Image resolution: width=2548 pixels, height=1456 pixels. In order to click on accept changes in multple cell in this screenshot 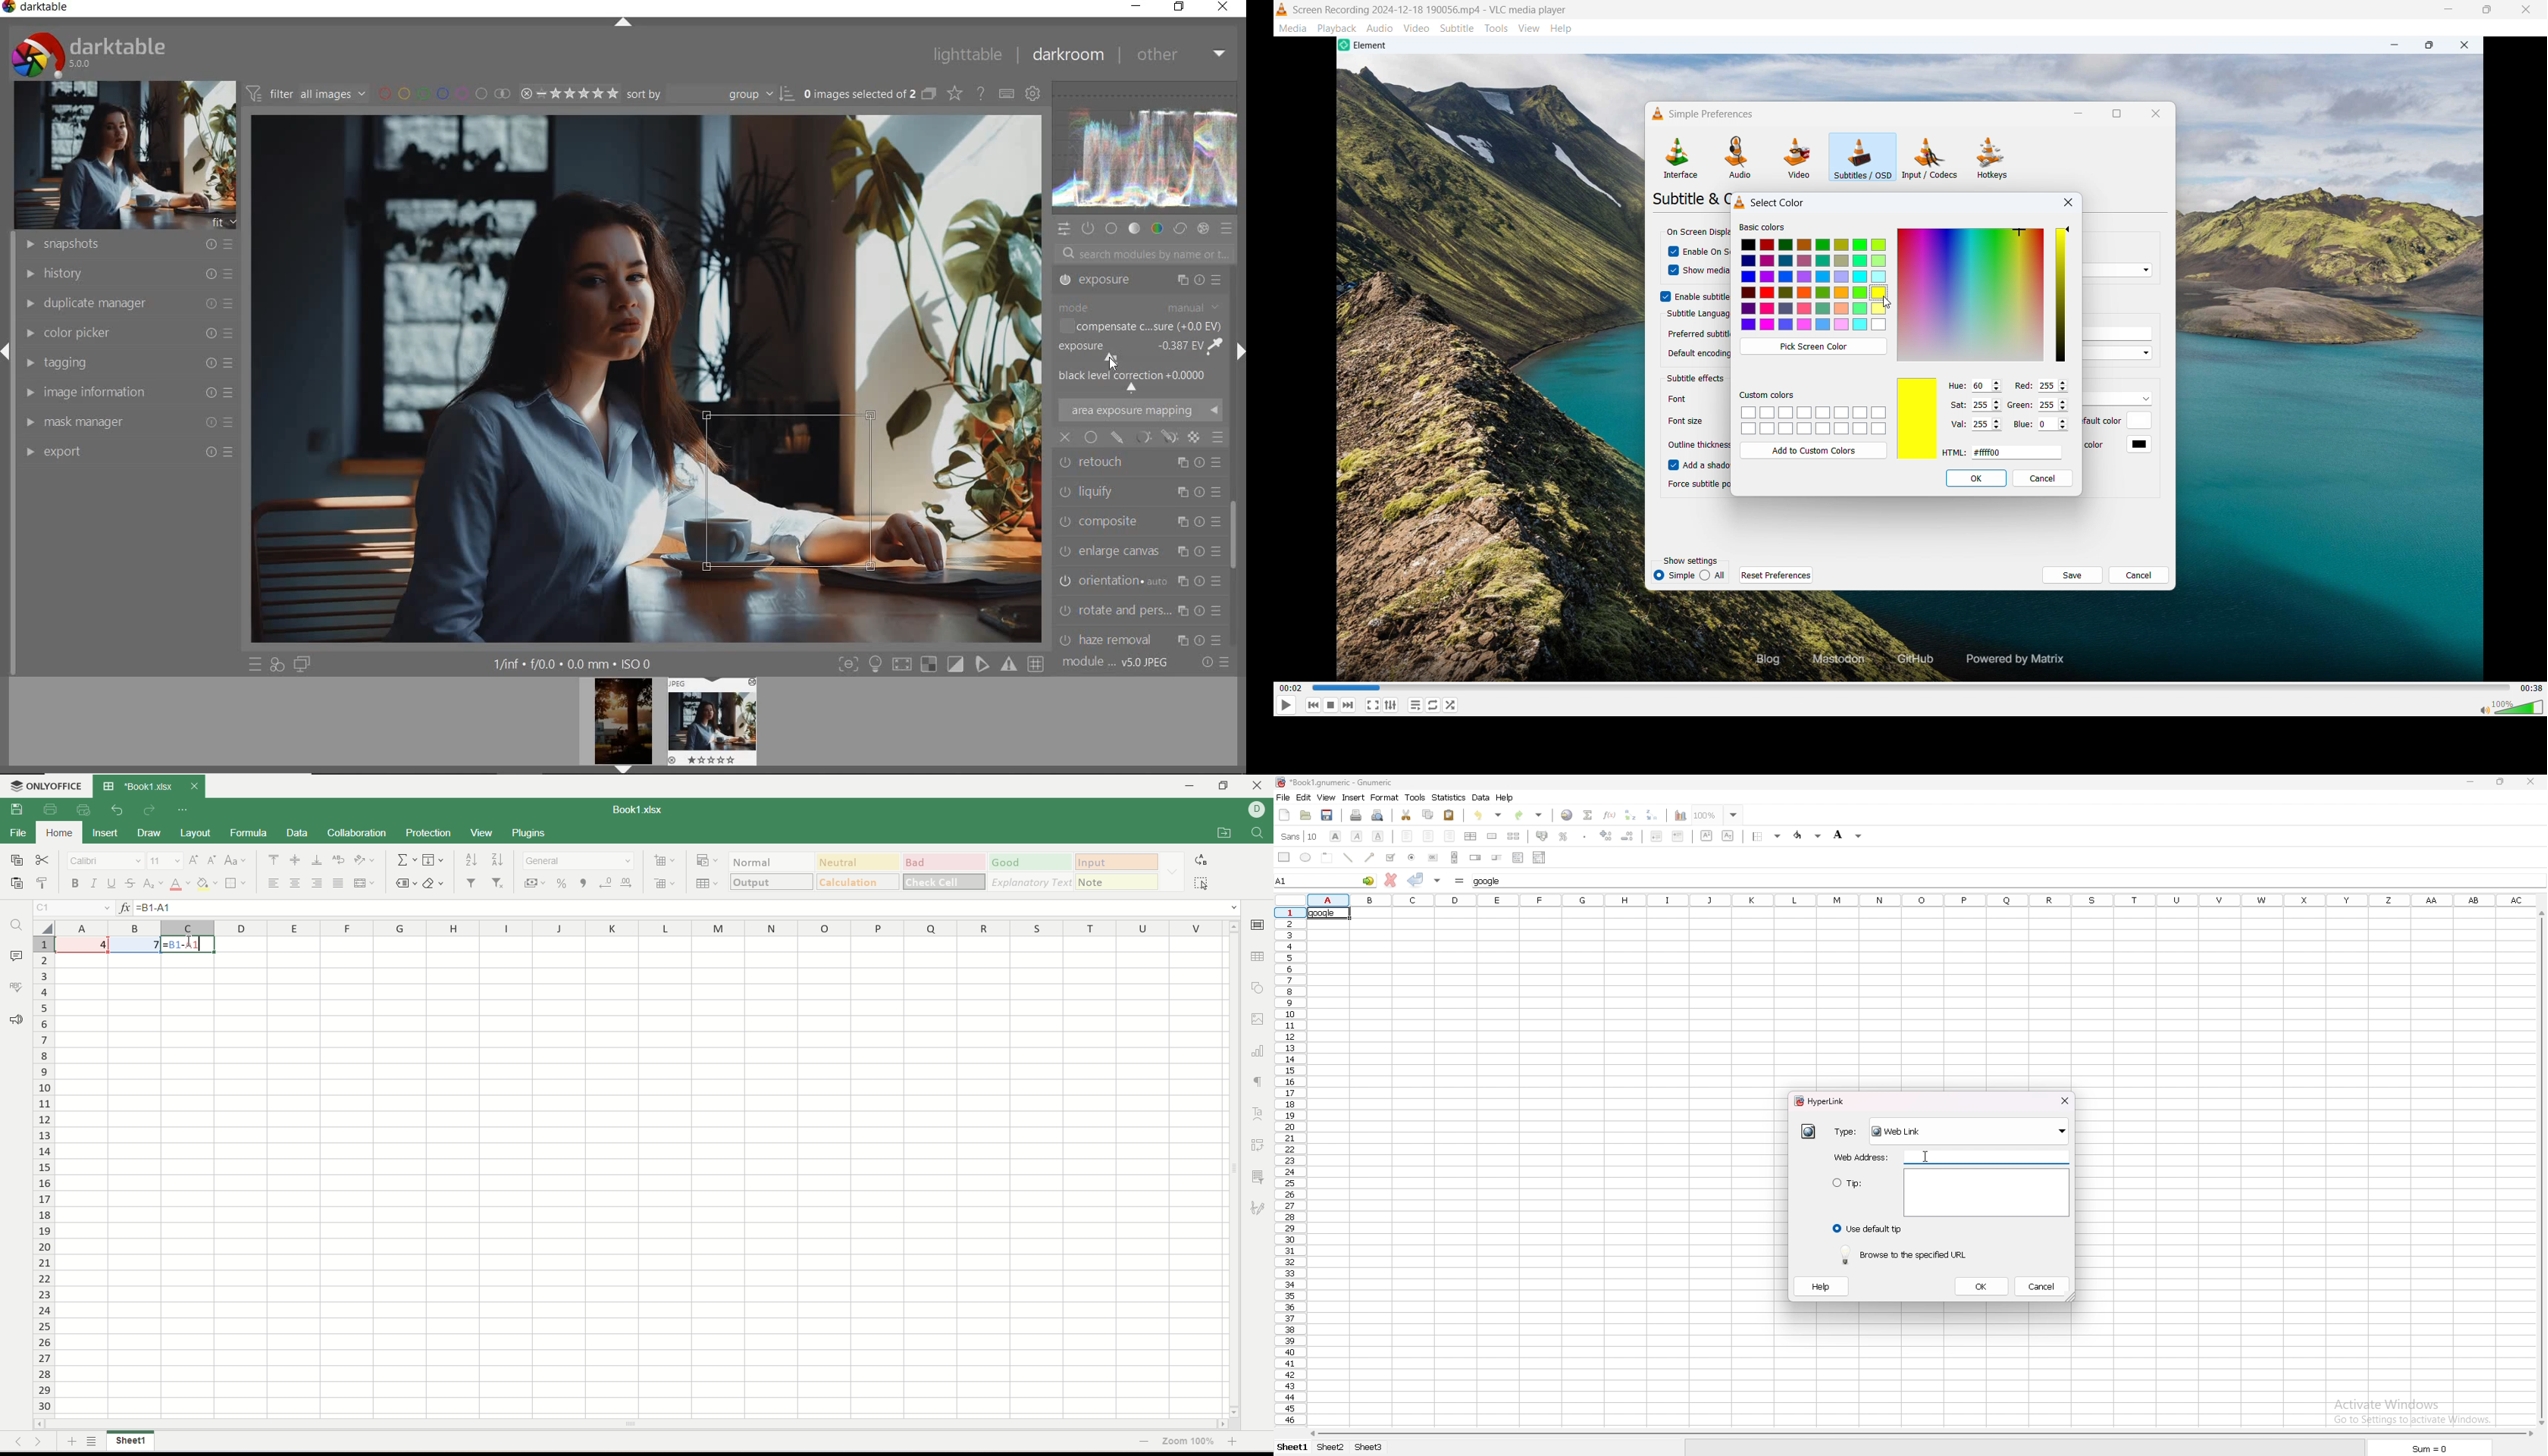, I will do `click(1439, 881)`.